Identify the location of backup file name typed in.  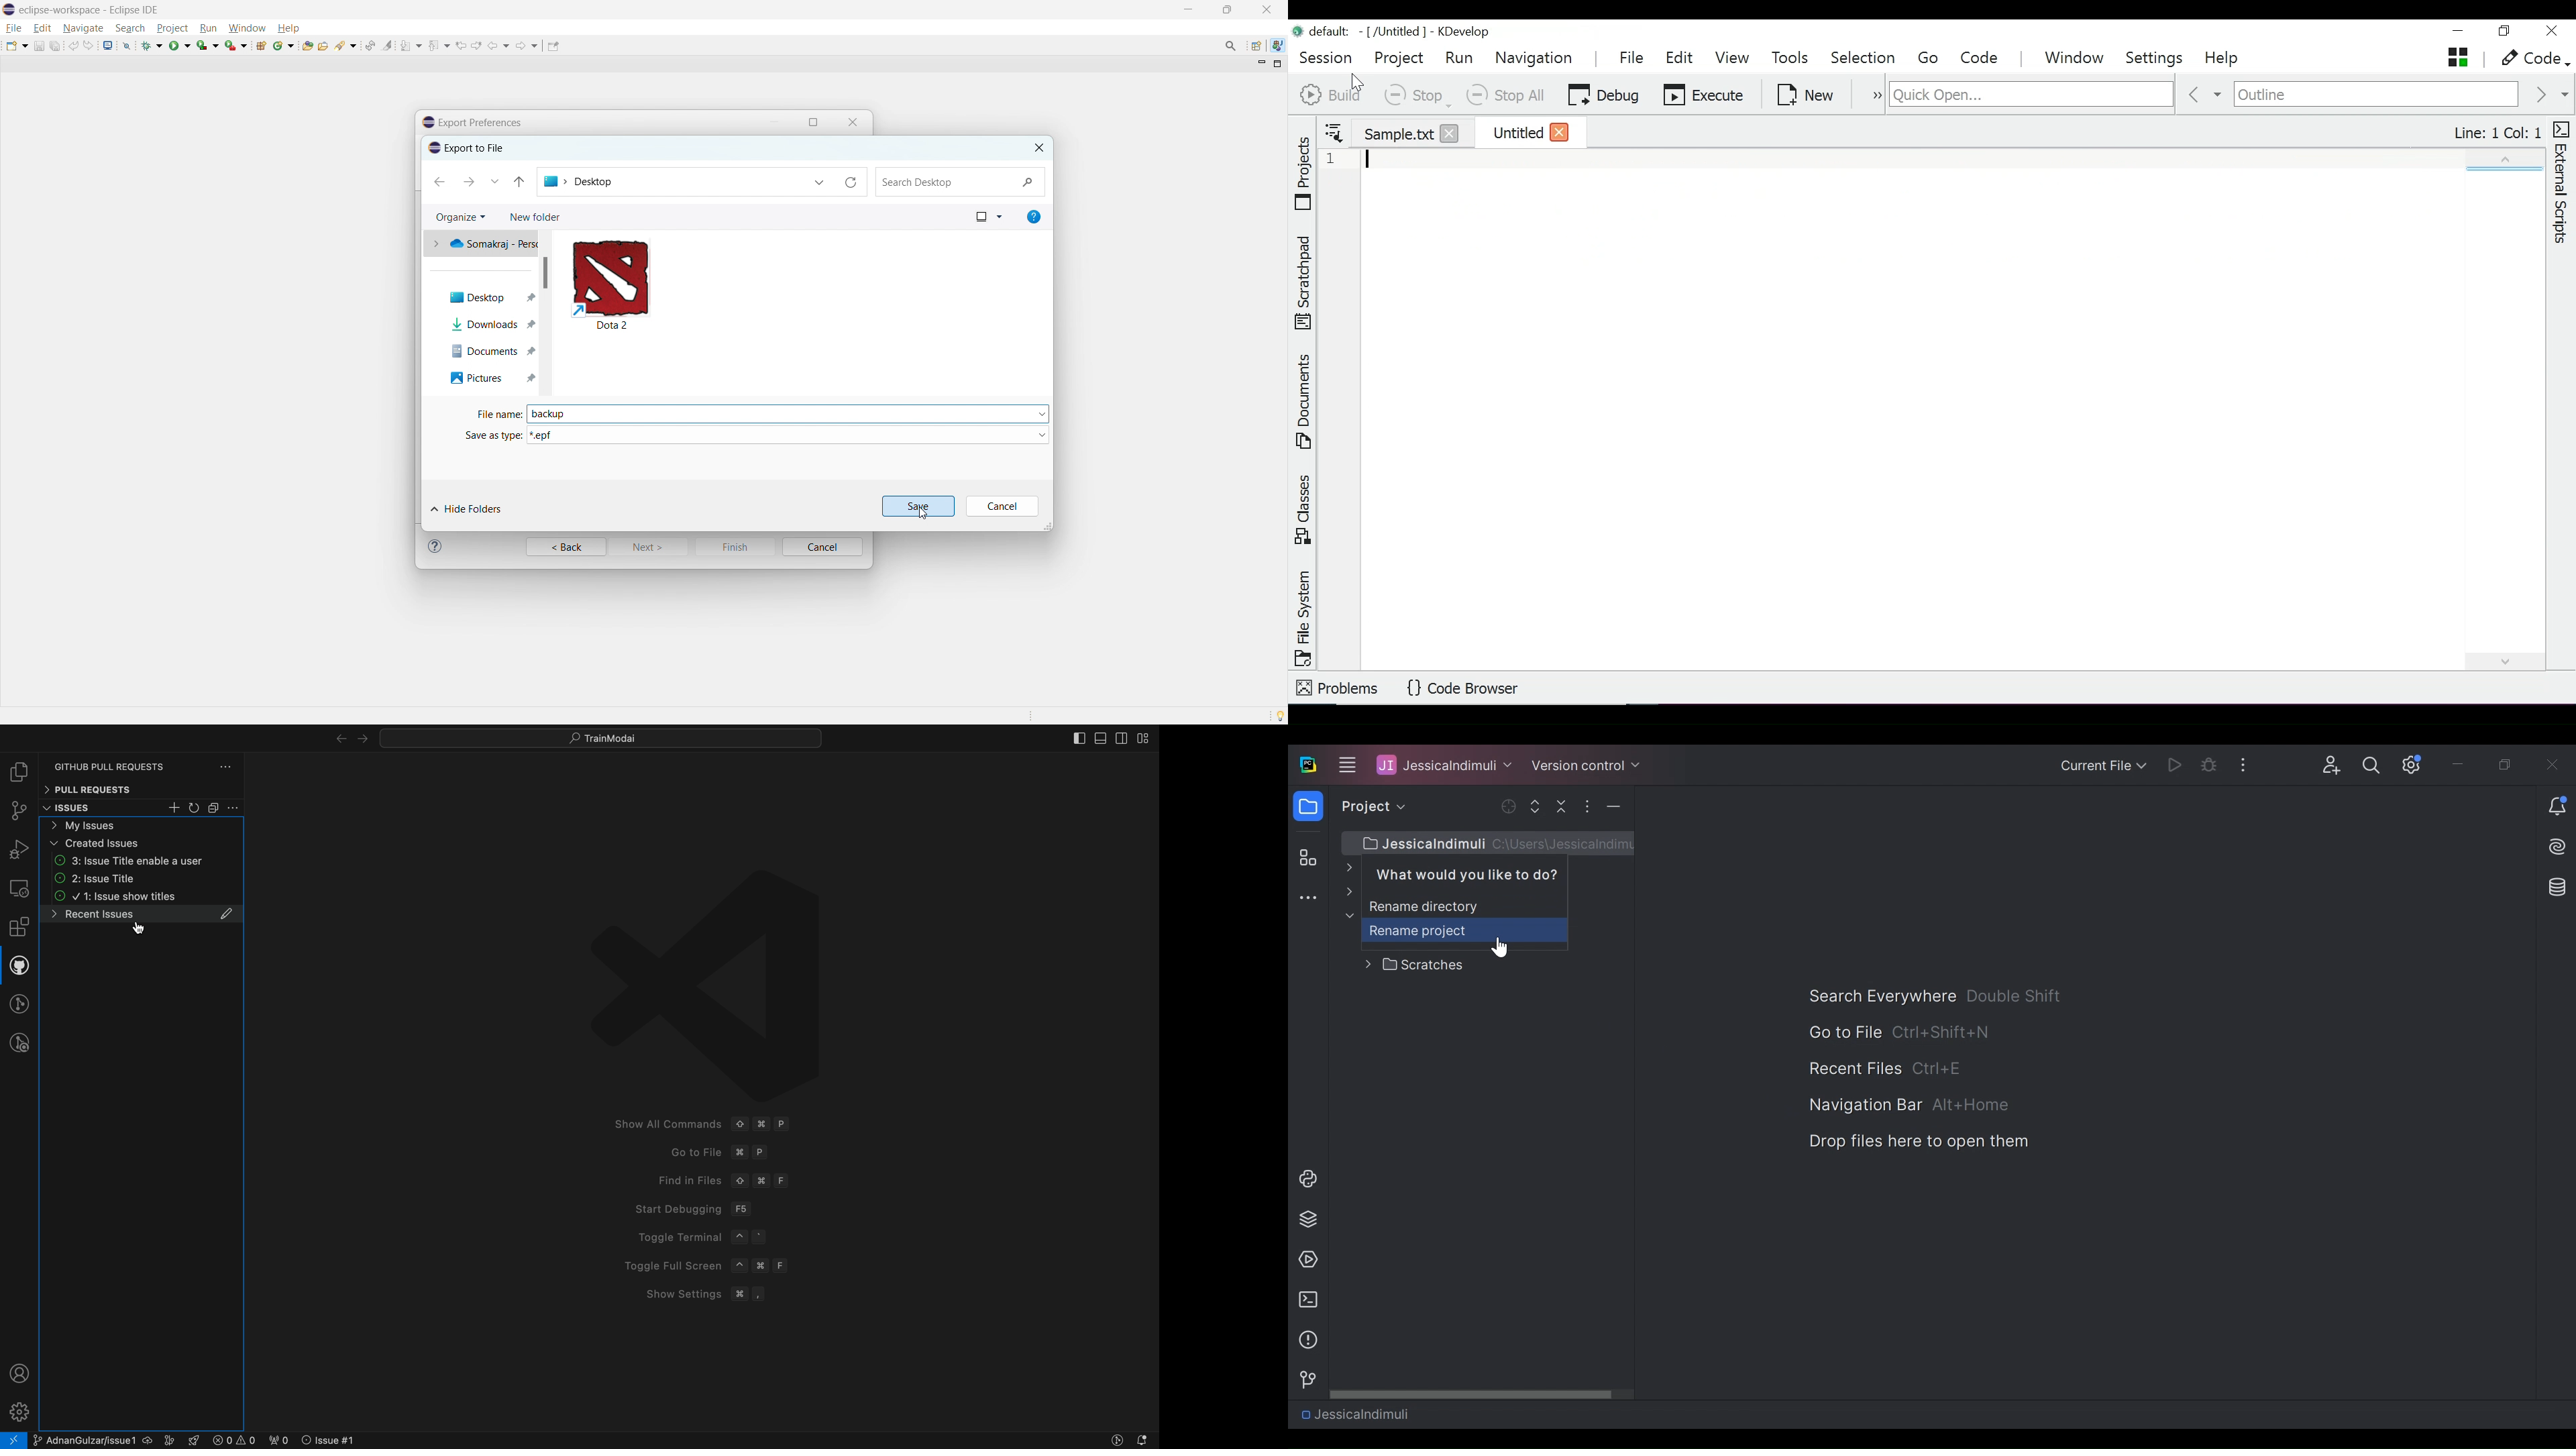
(558, 414).